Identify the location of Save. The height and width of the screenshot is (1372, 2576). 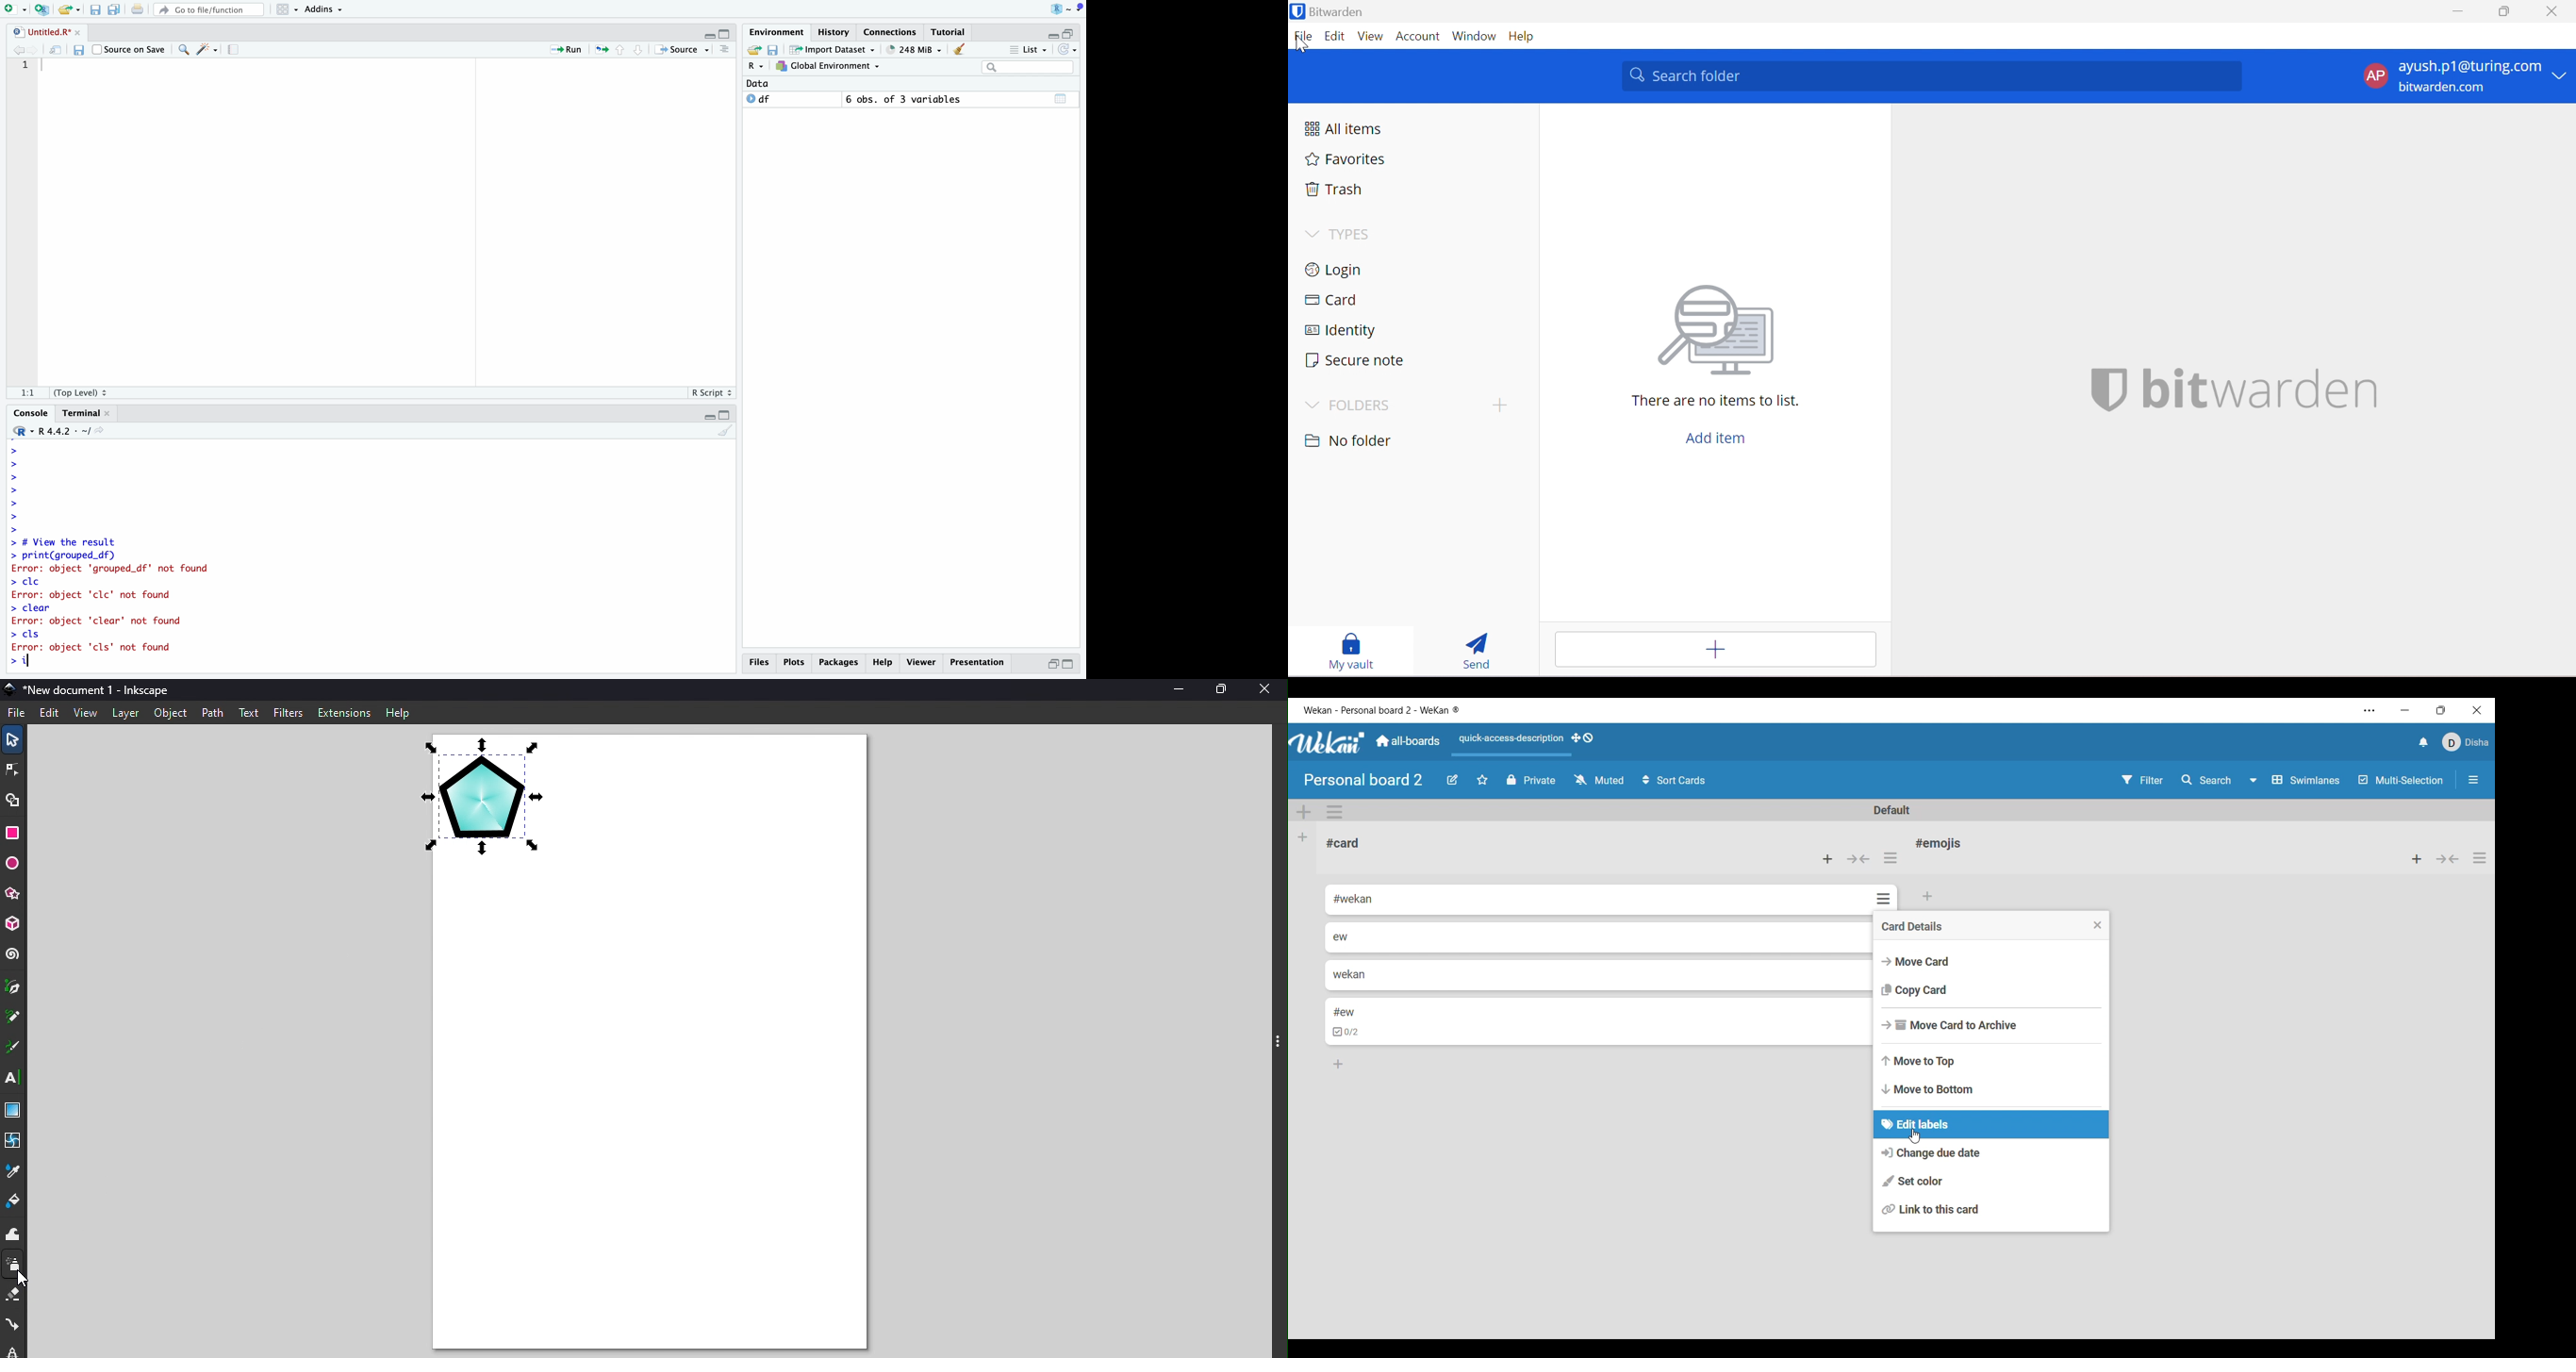
(776, 49).